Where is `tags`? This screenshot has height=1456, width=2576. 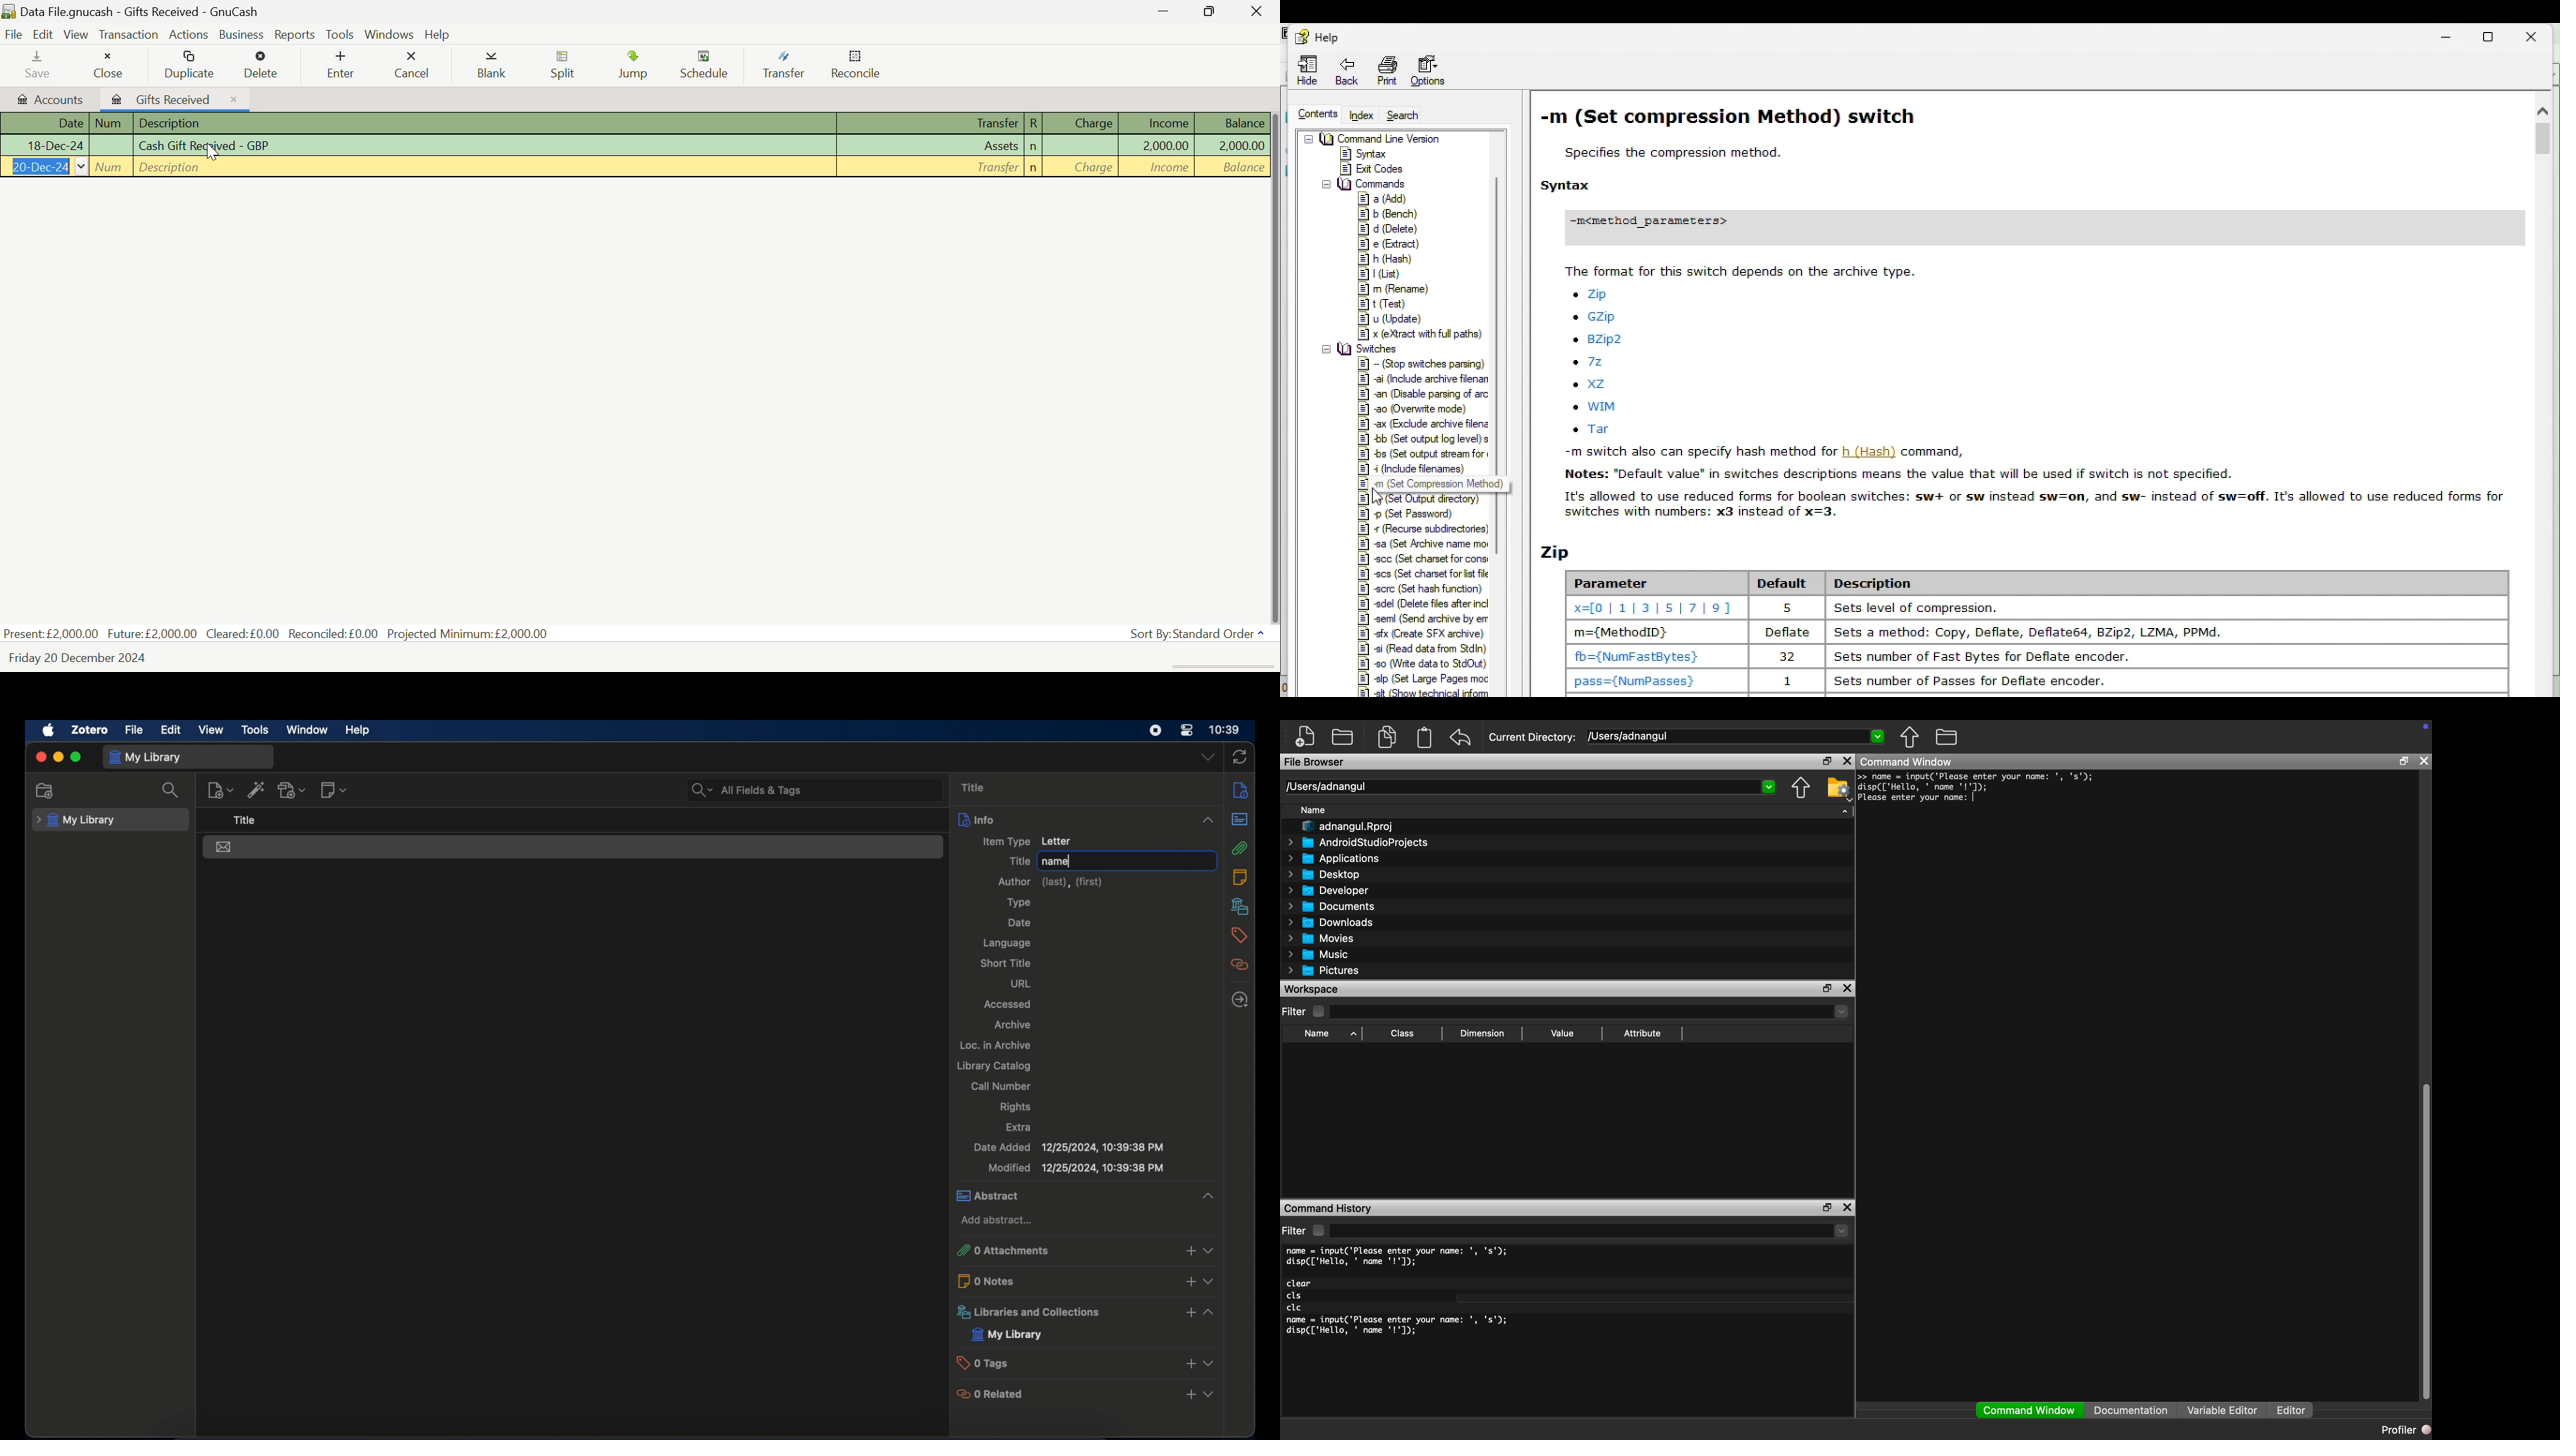
tags is located at coordinates (1237, 935).